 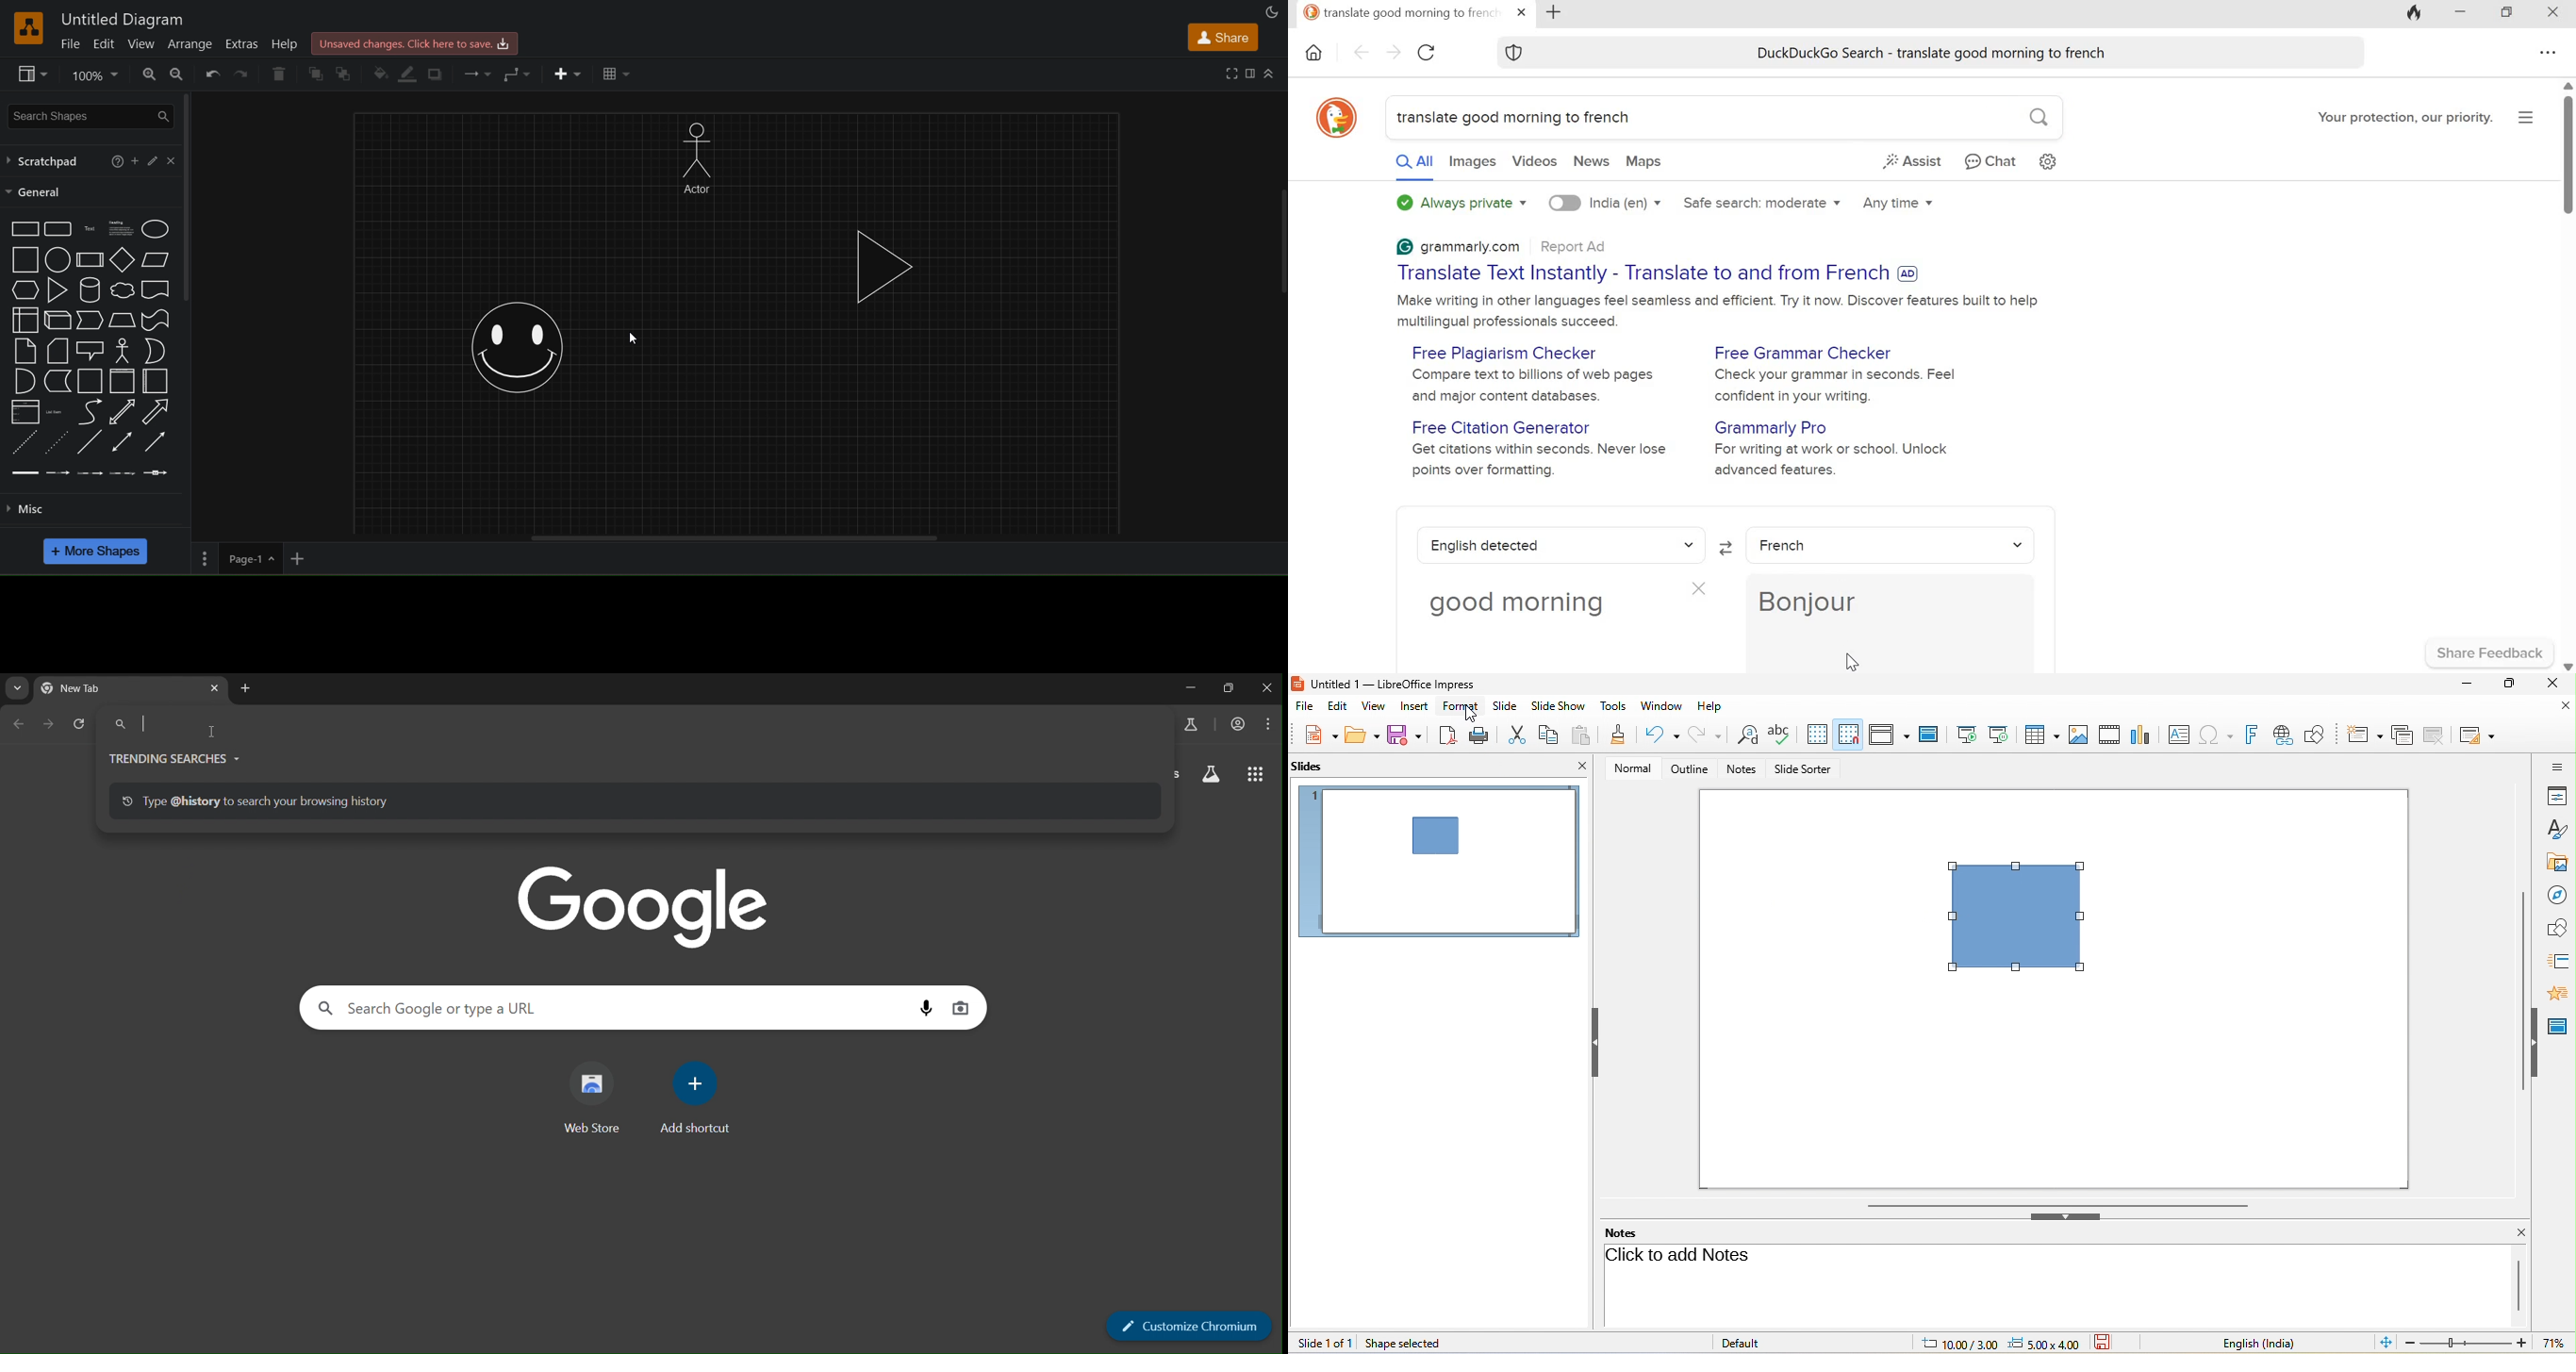 What do you see at coordinates (178, 76) in the screenshot?
I see `zoom out` at bounding box center [178, 76].